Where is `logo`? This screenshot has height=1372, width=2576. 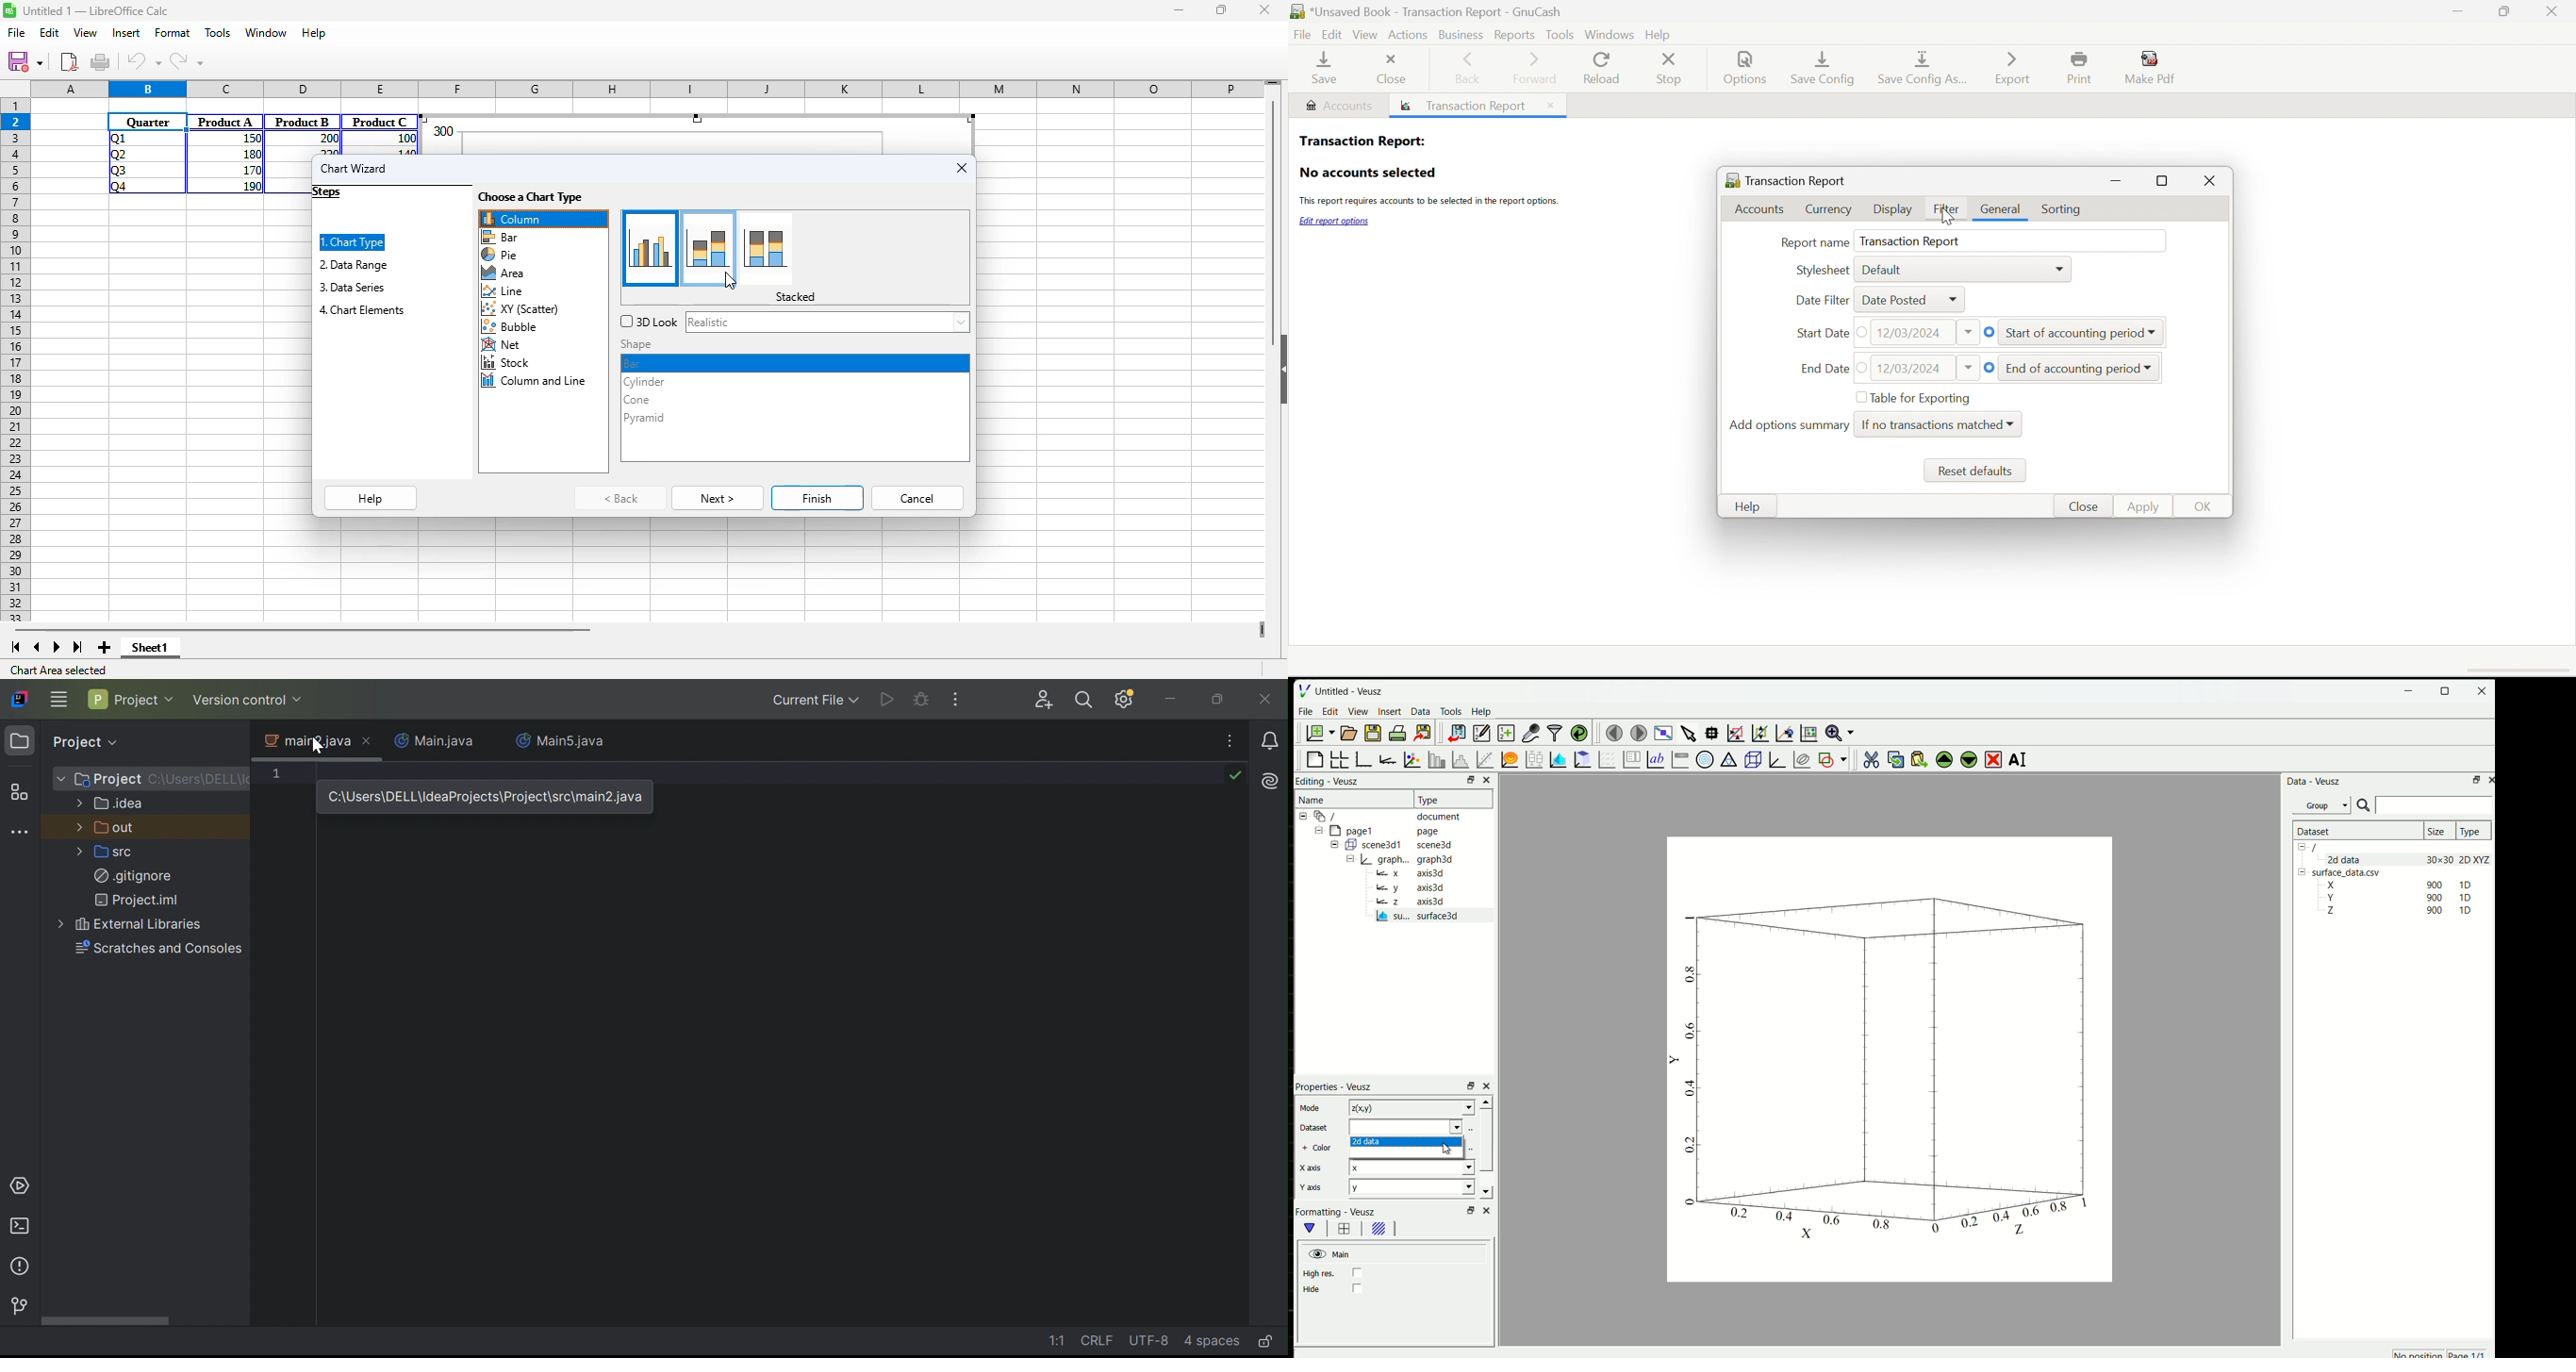 logo is located at coordinates (9, 9).